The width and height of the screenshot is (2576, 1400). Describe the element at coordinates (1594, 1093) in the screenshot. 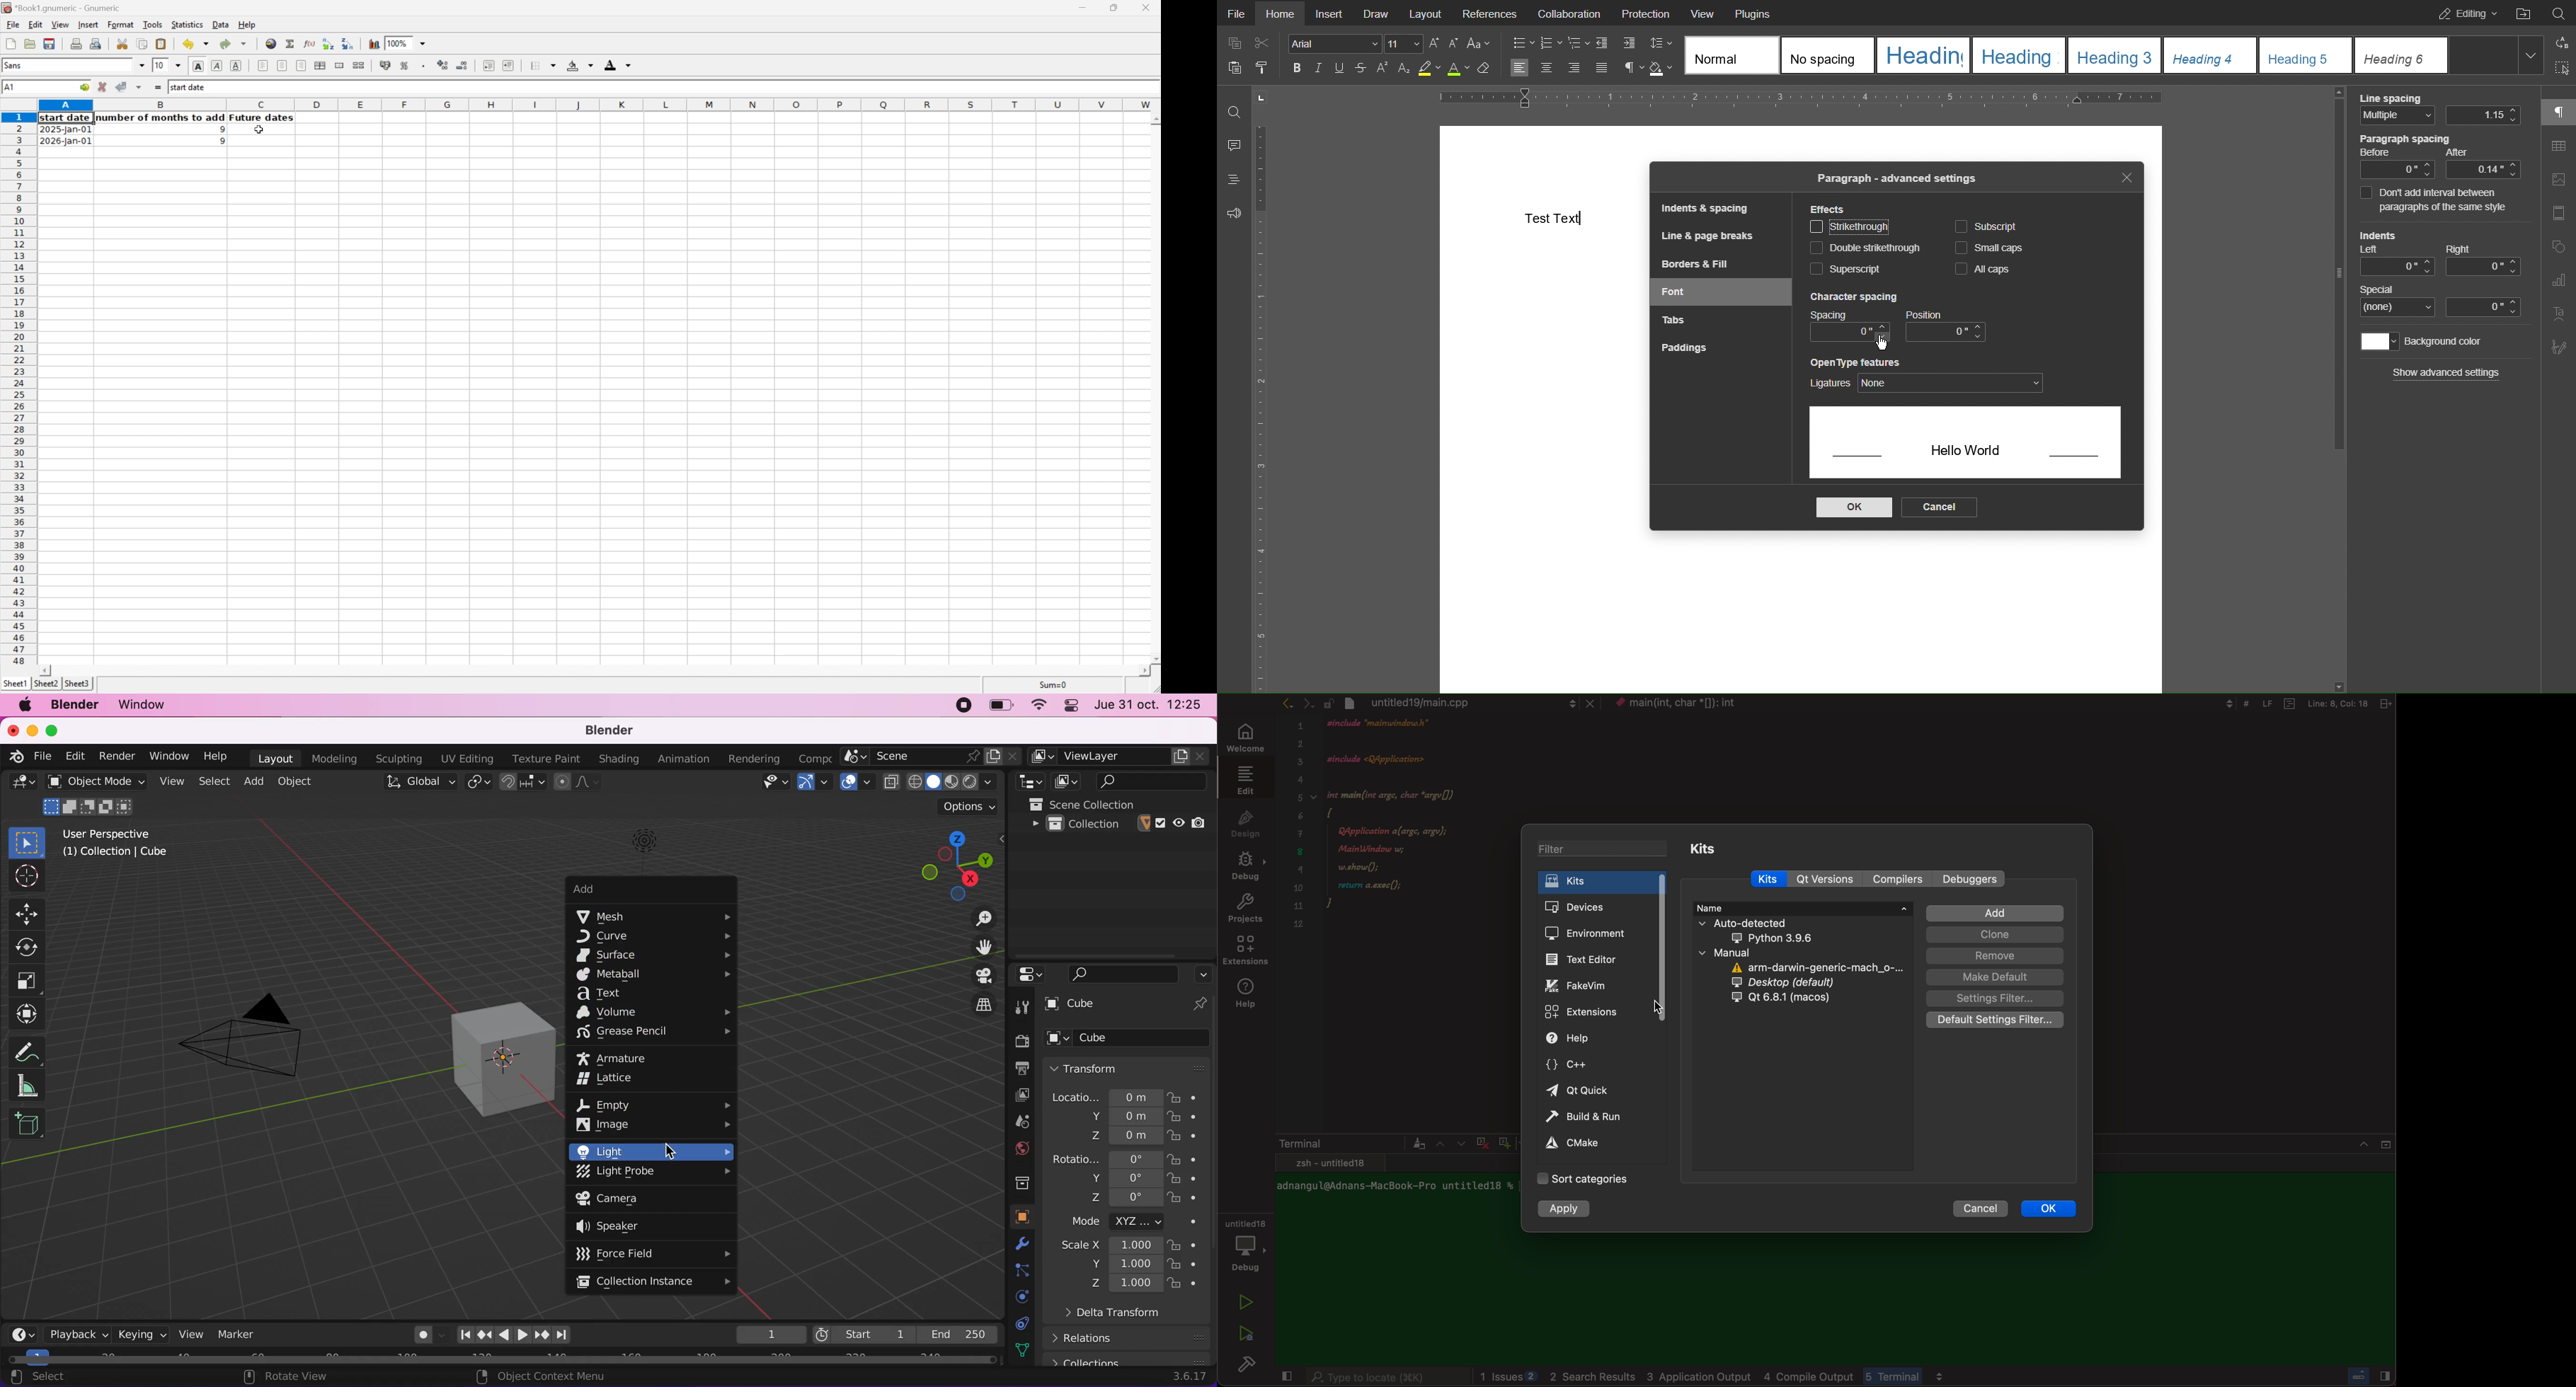

I see `qt quick` at that location.